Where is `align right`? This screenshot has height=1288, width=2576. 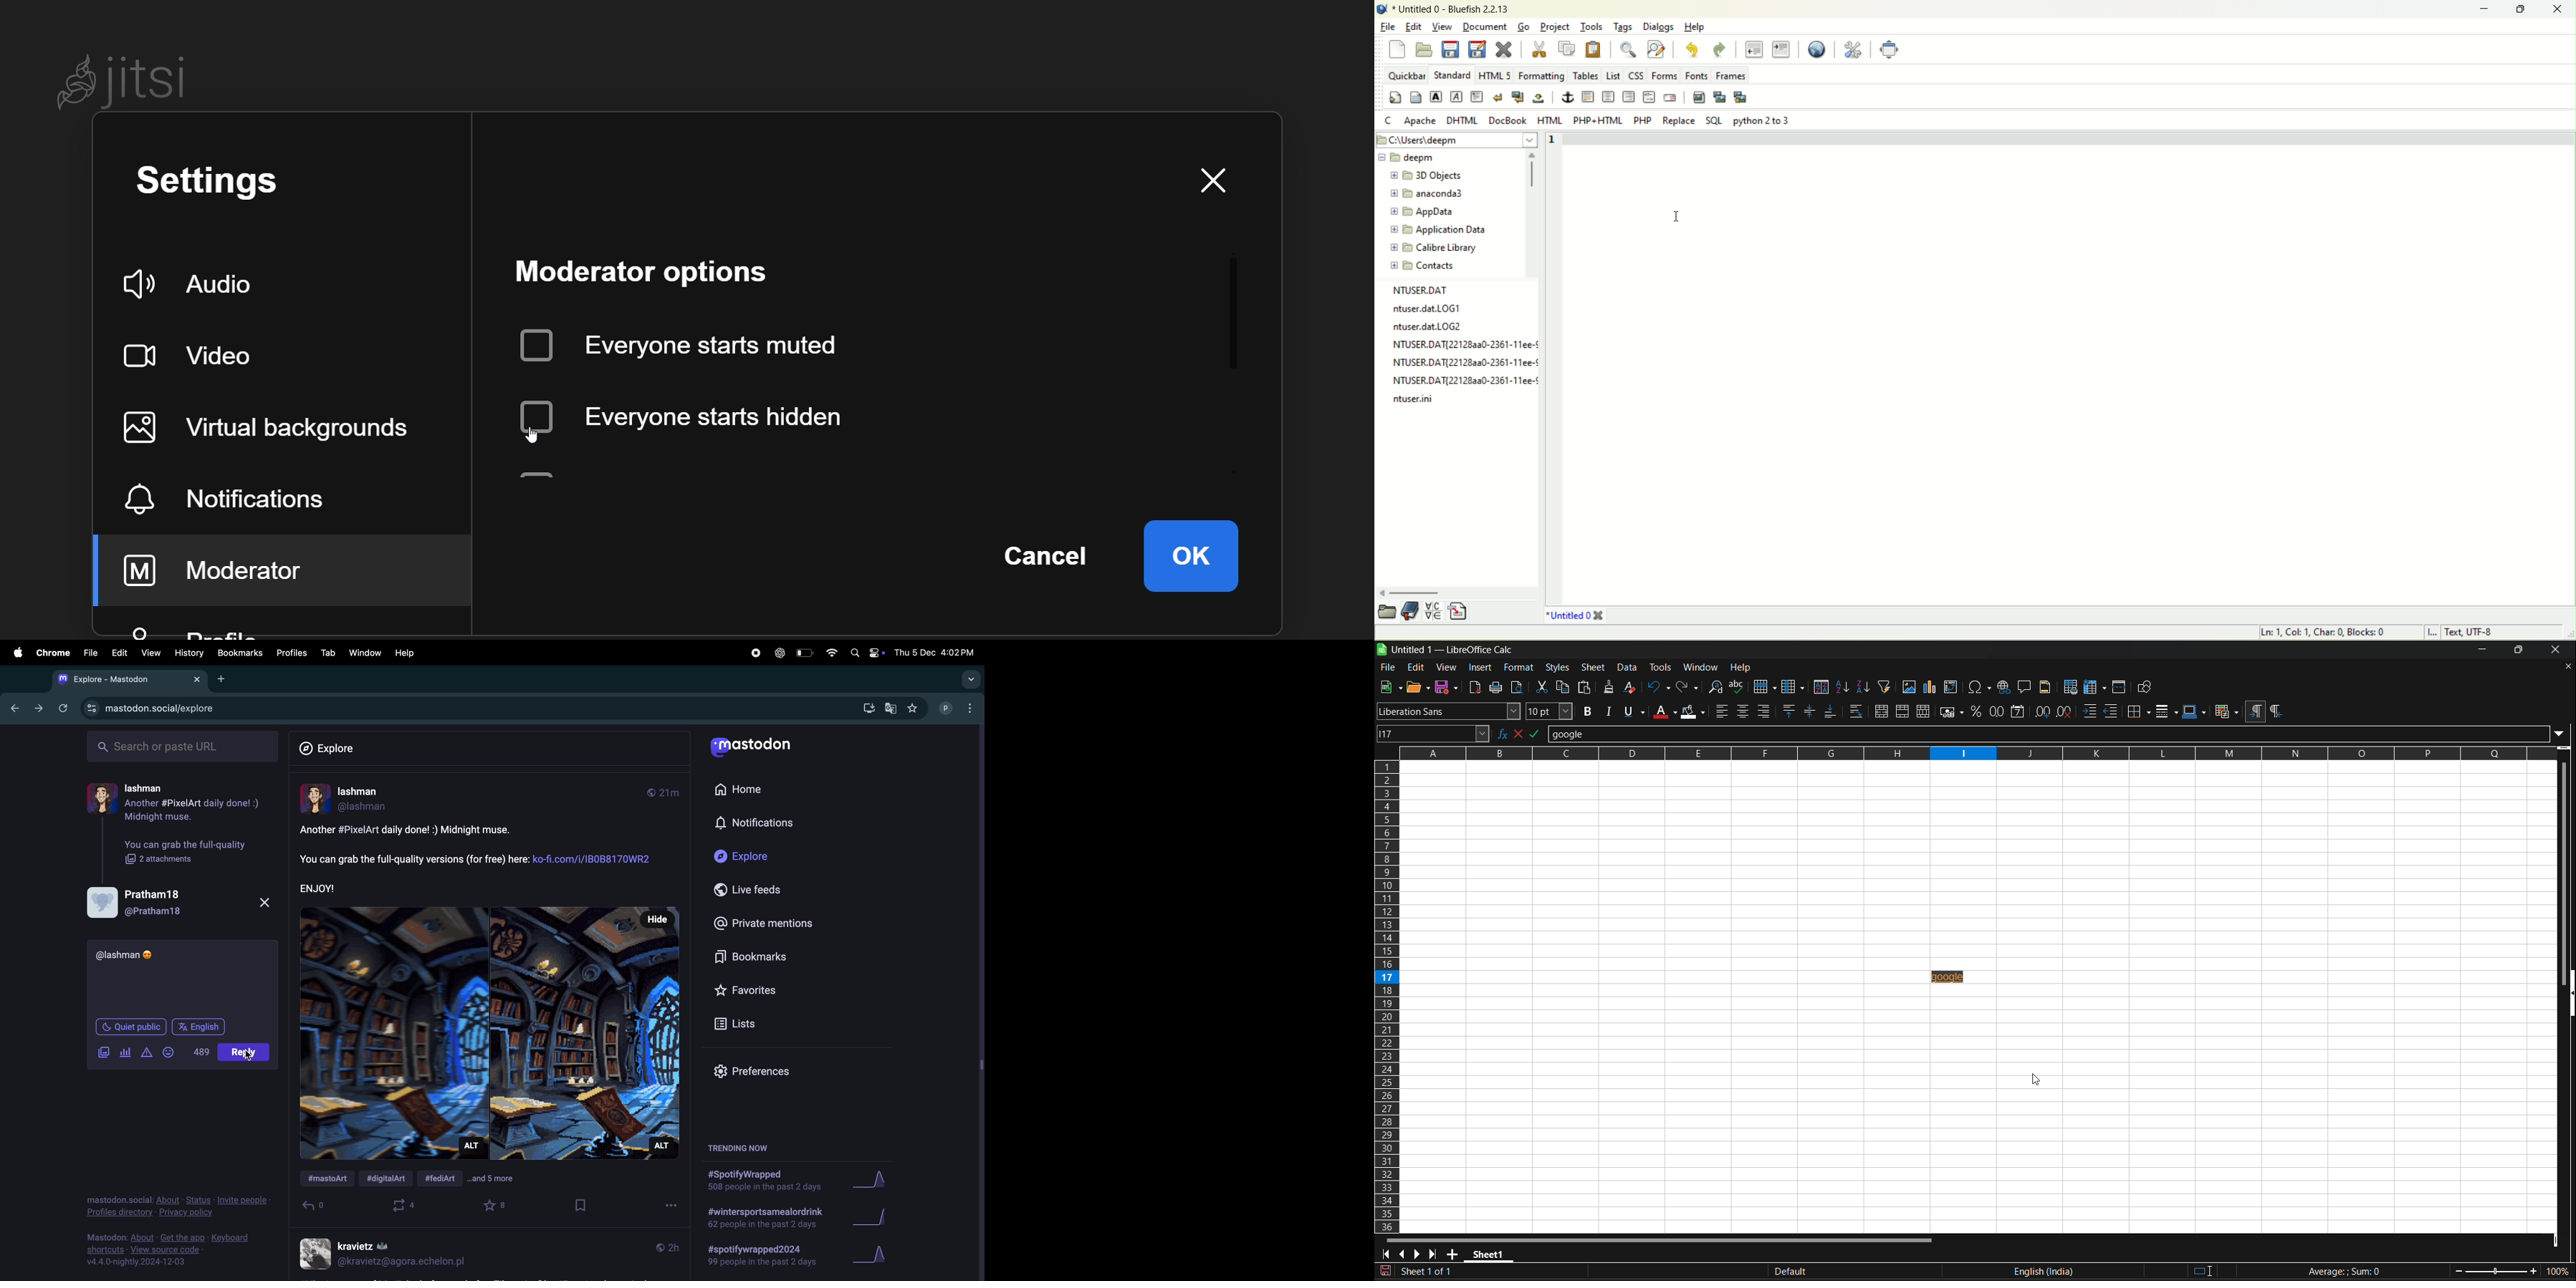
align right is located at coordinates (1765, 711).